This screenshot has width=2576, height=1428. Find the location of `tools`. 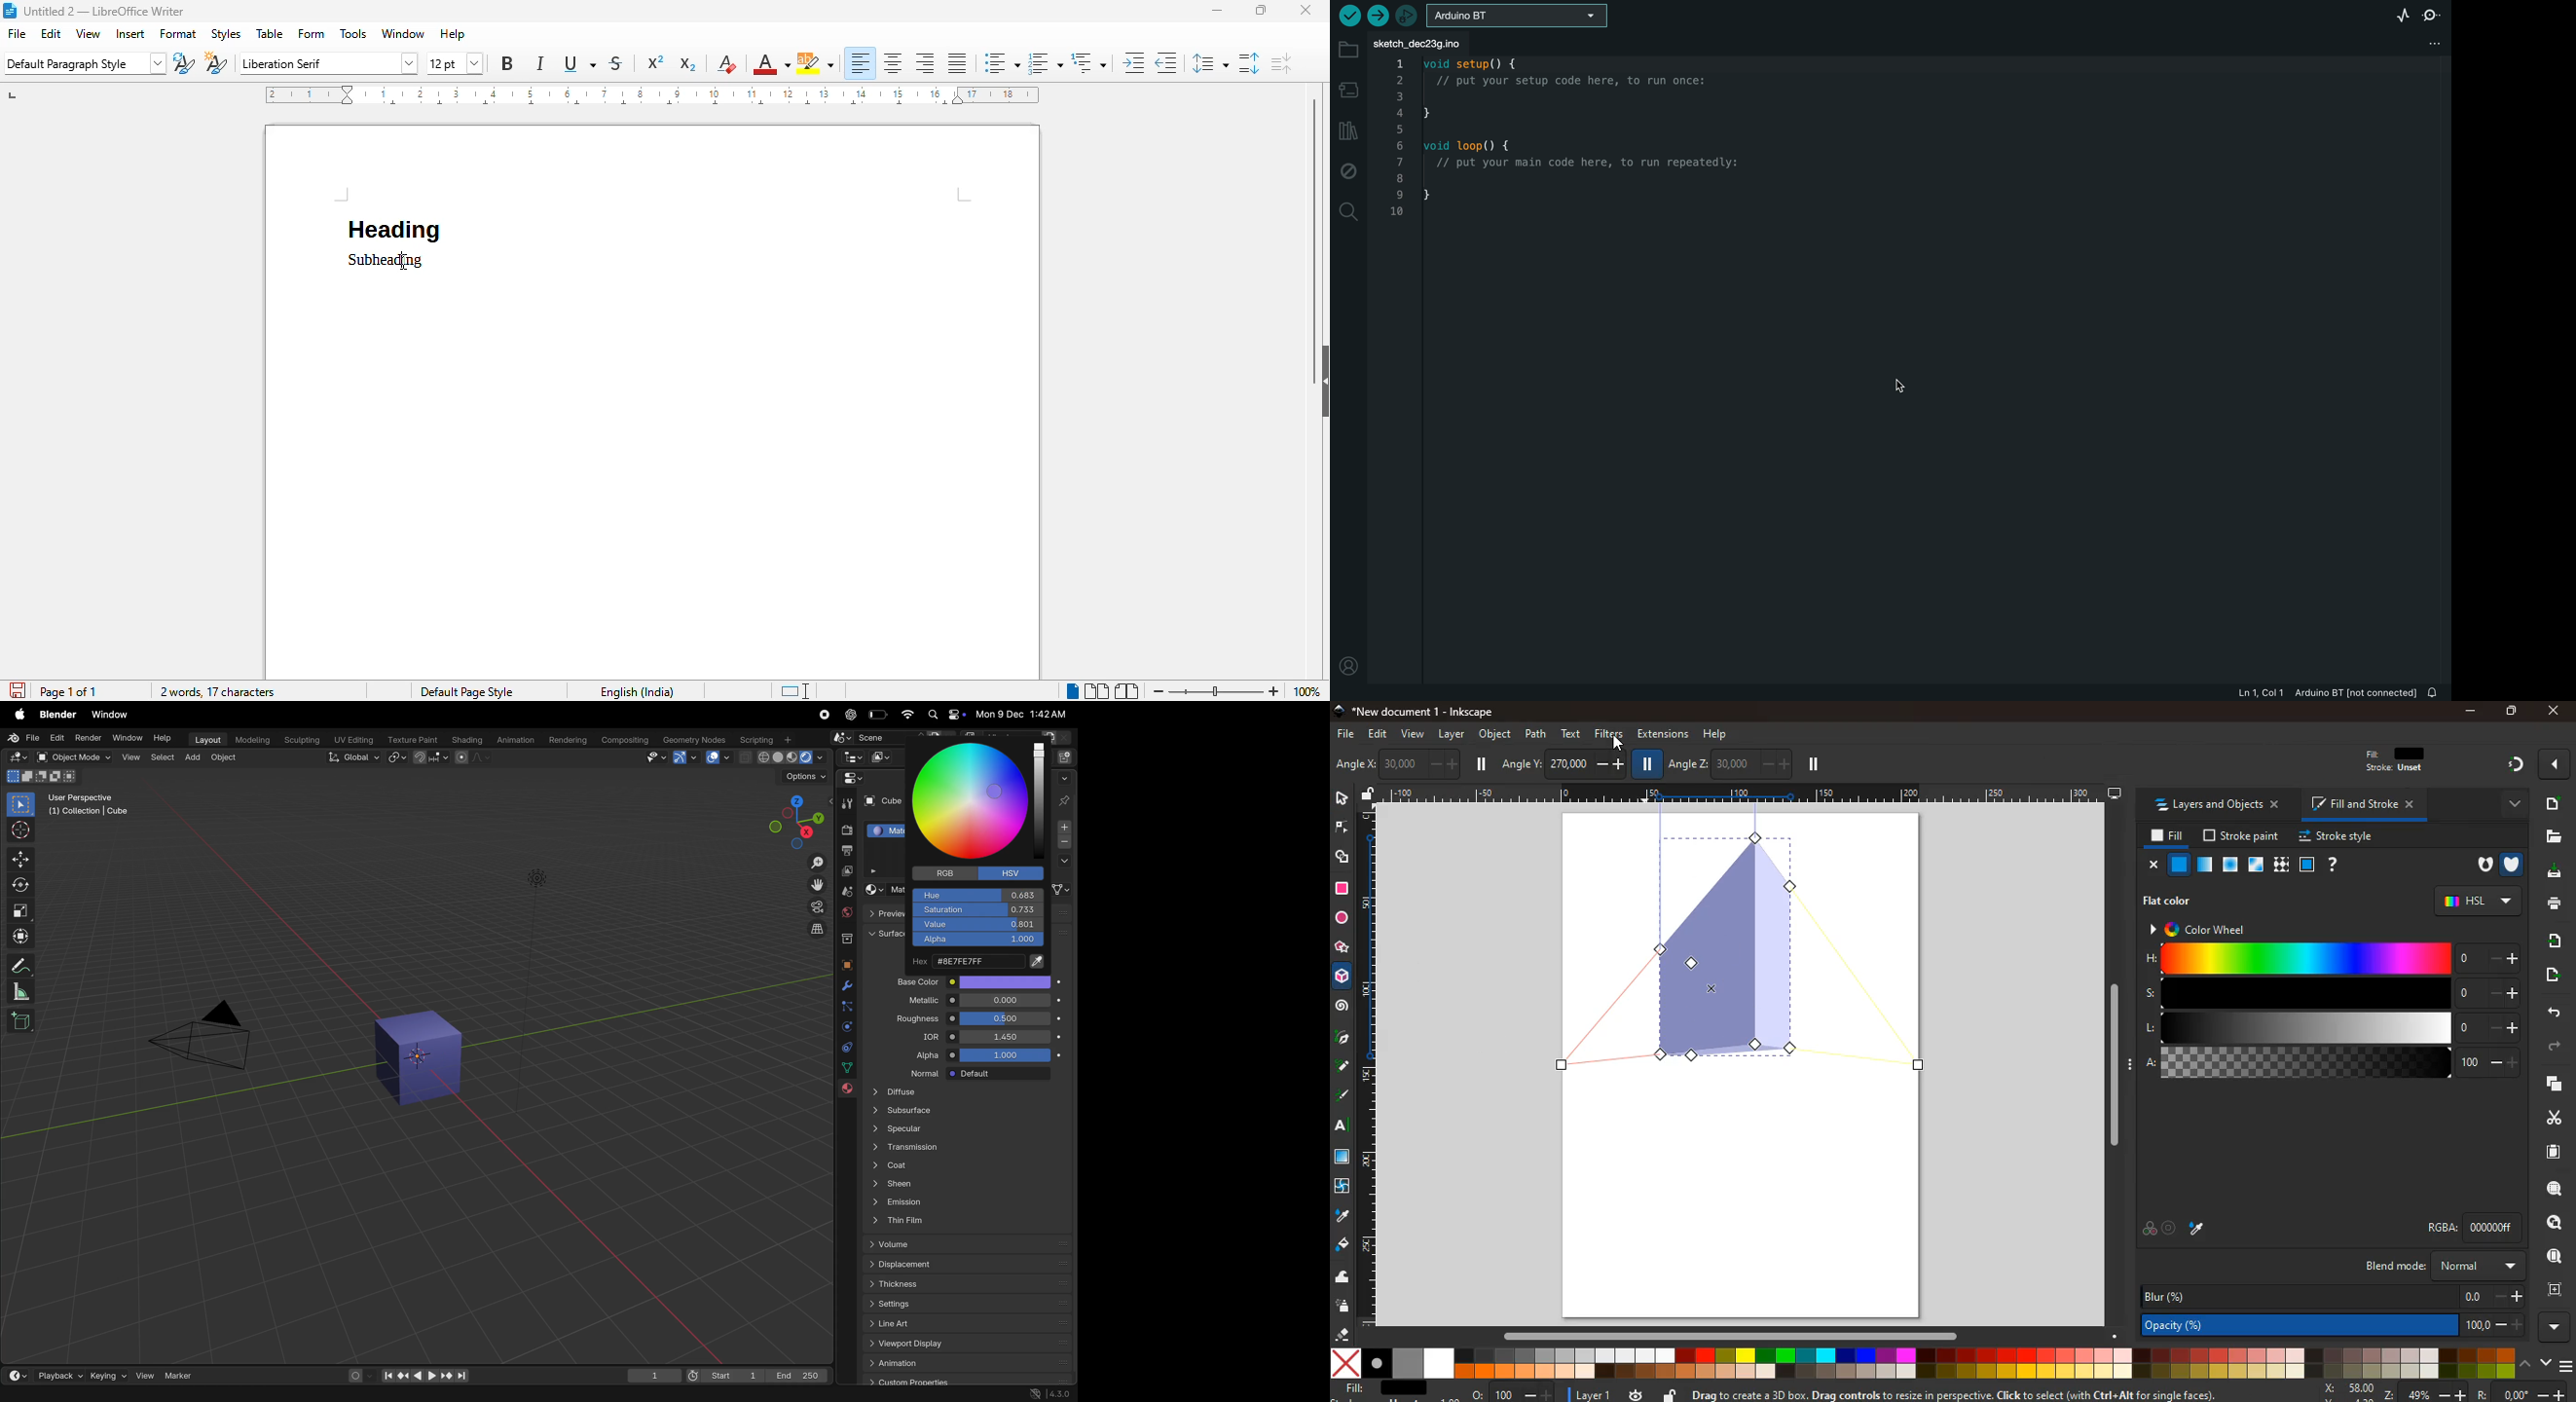

tools is located at coordinates (353, 34).